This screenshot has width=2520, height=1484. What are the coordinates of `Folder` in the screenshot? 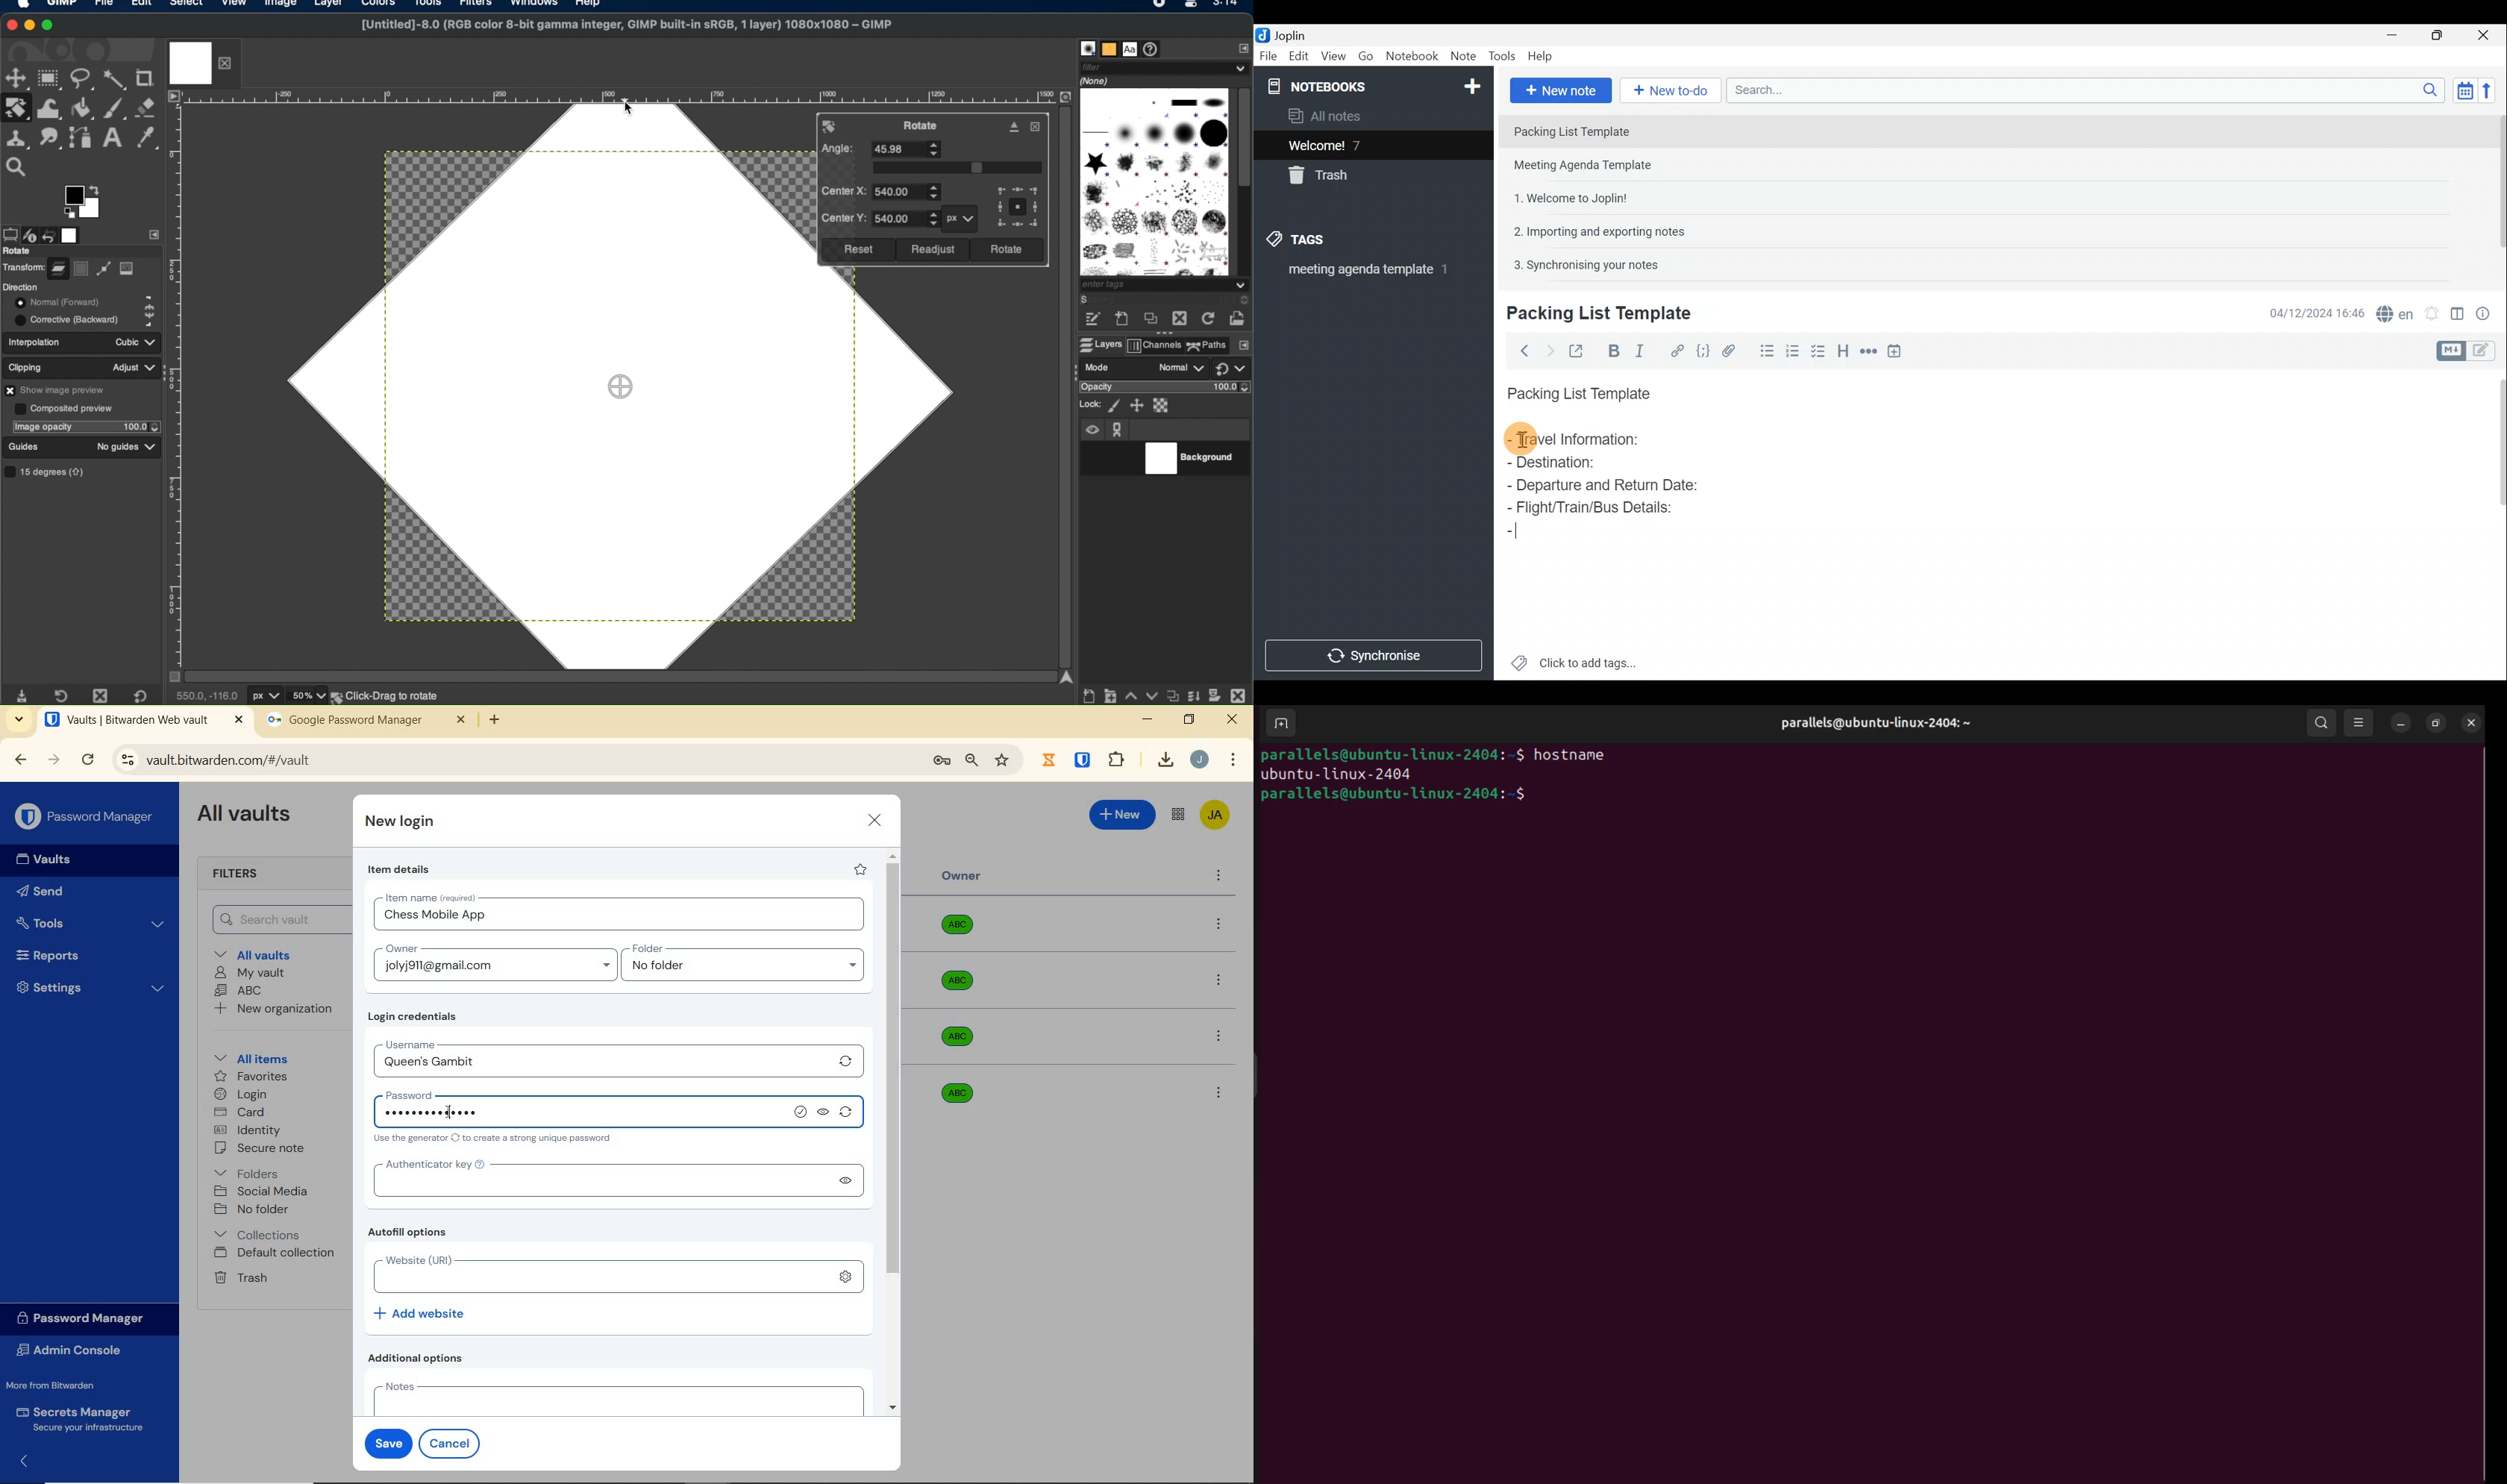 It's located at (738, 949).